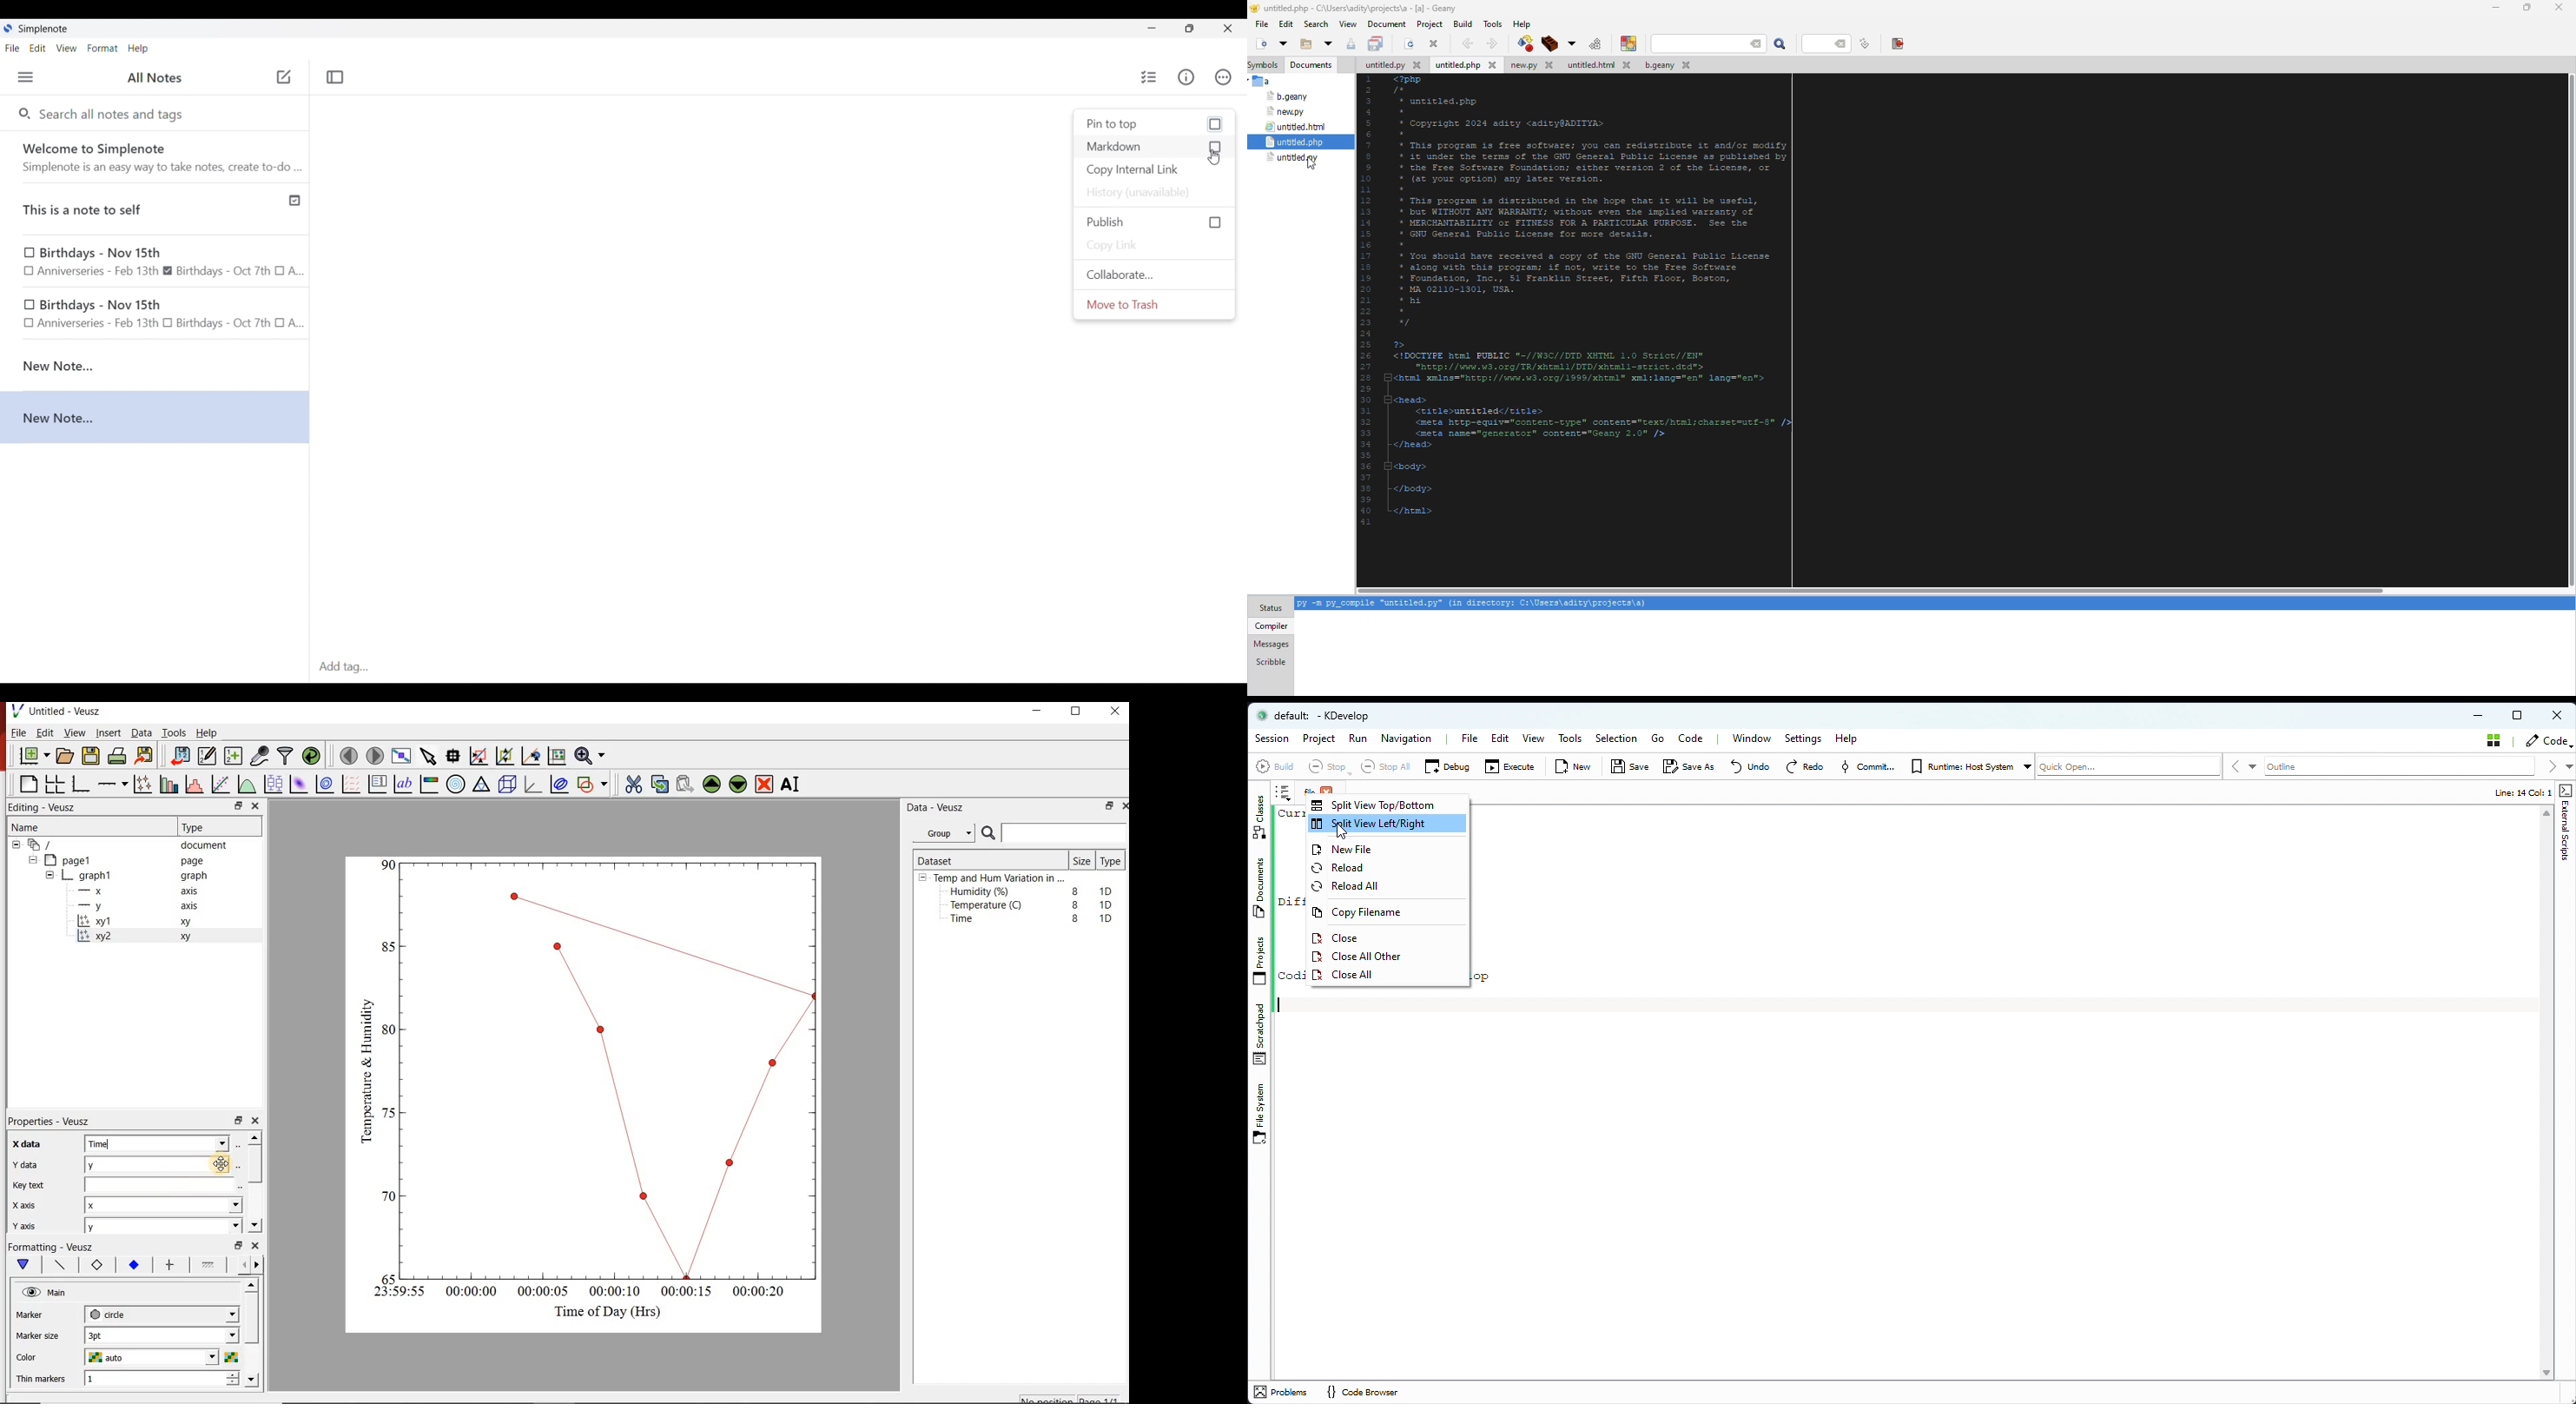  I want to click on Color, so click(42, 1358).